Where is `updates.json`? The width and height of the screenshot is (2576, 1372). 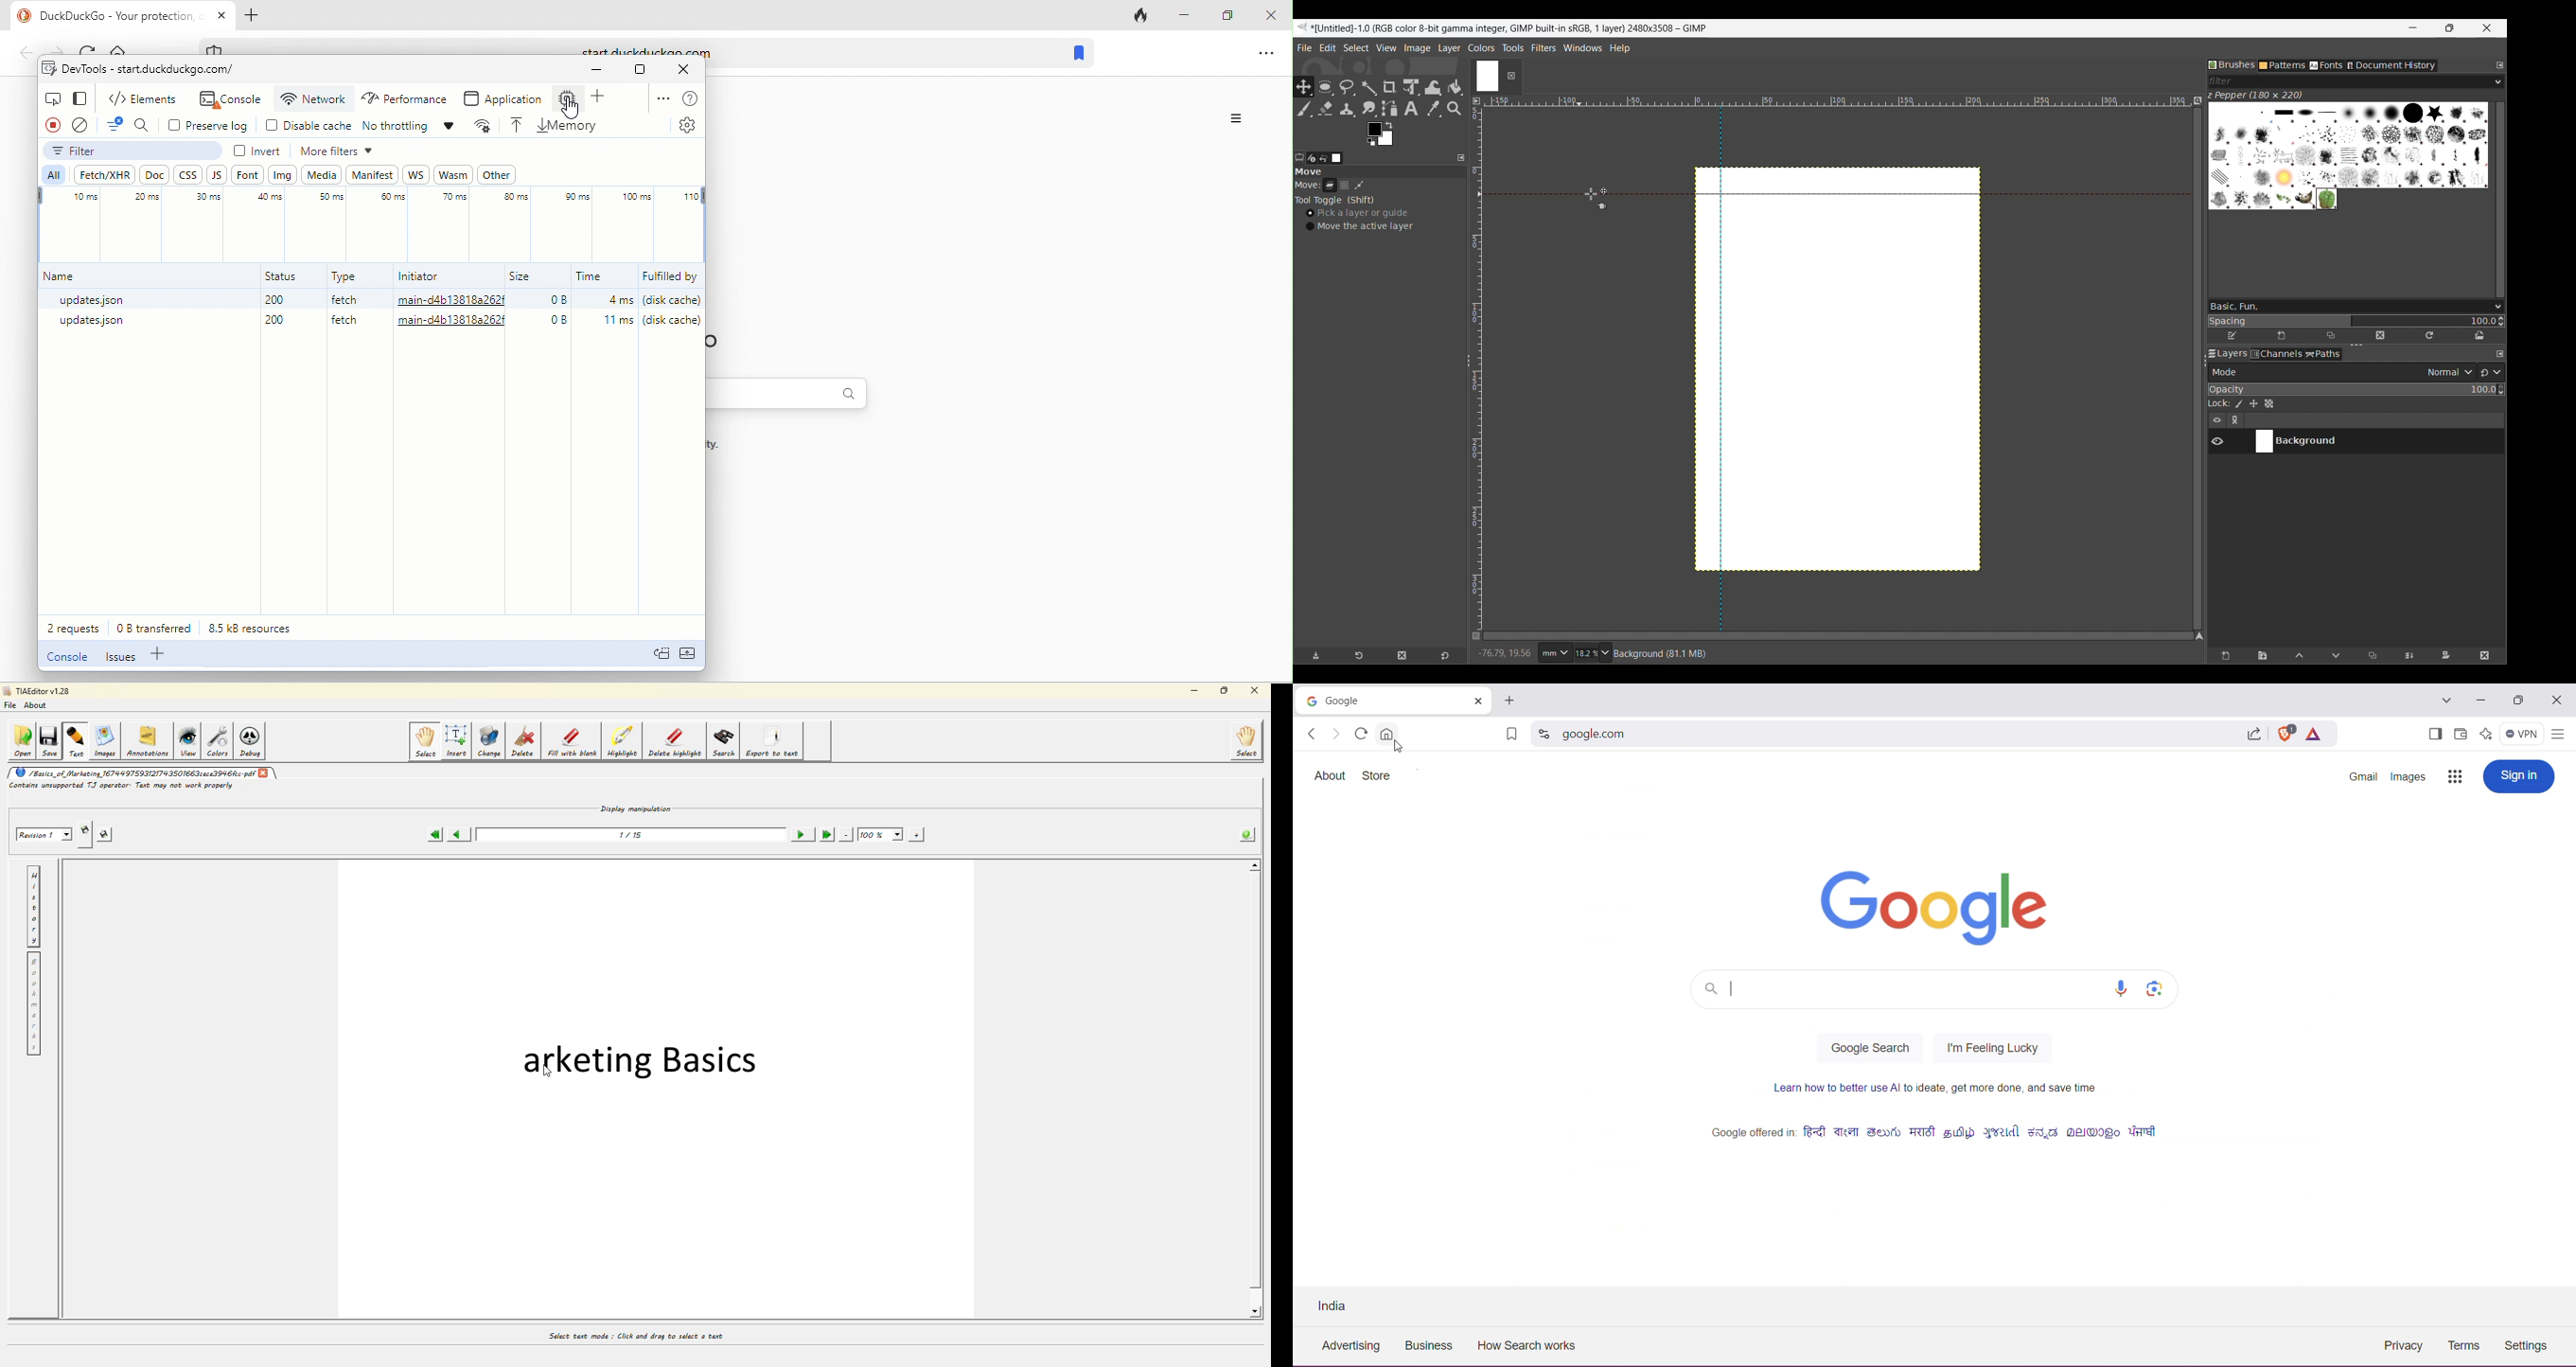
updates.json is located at coordinates (89, 321).